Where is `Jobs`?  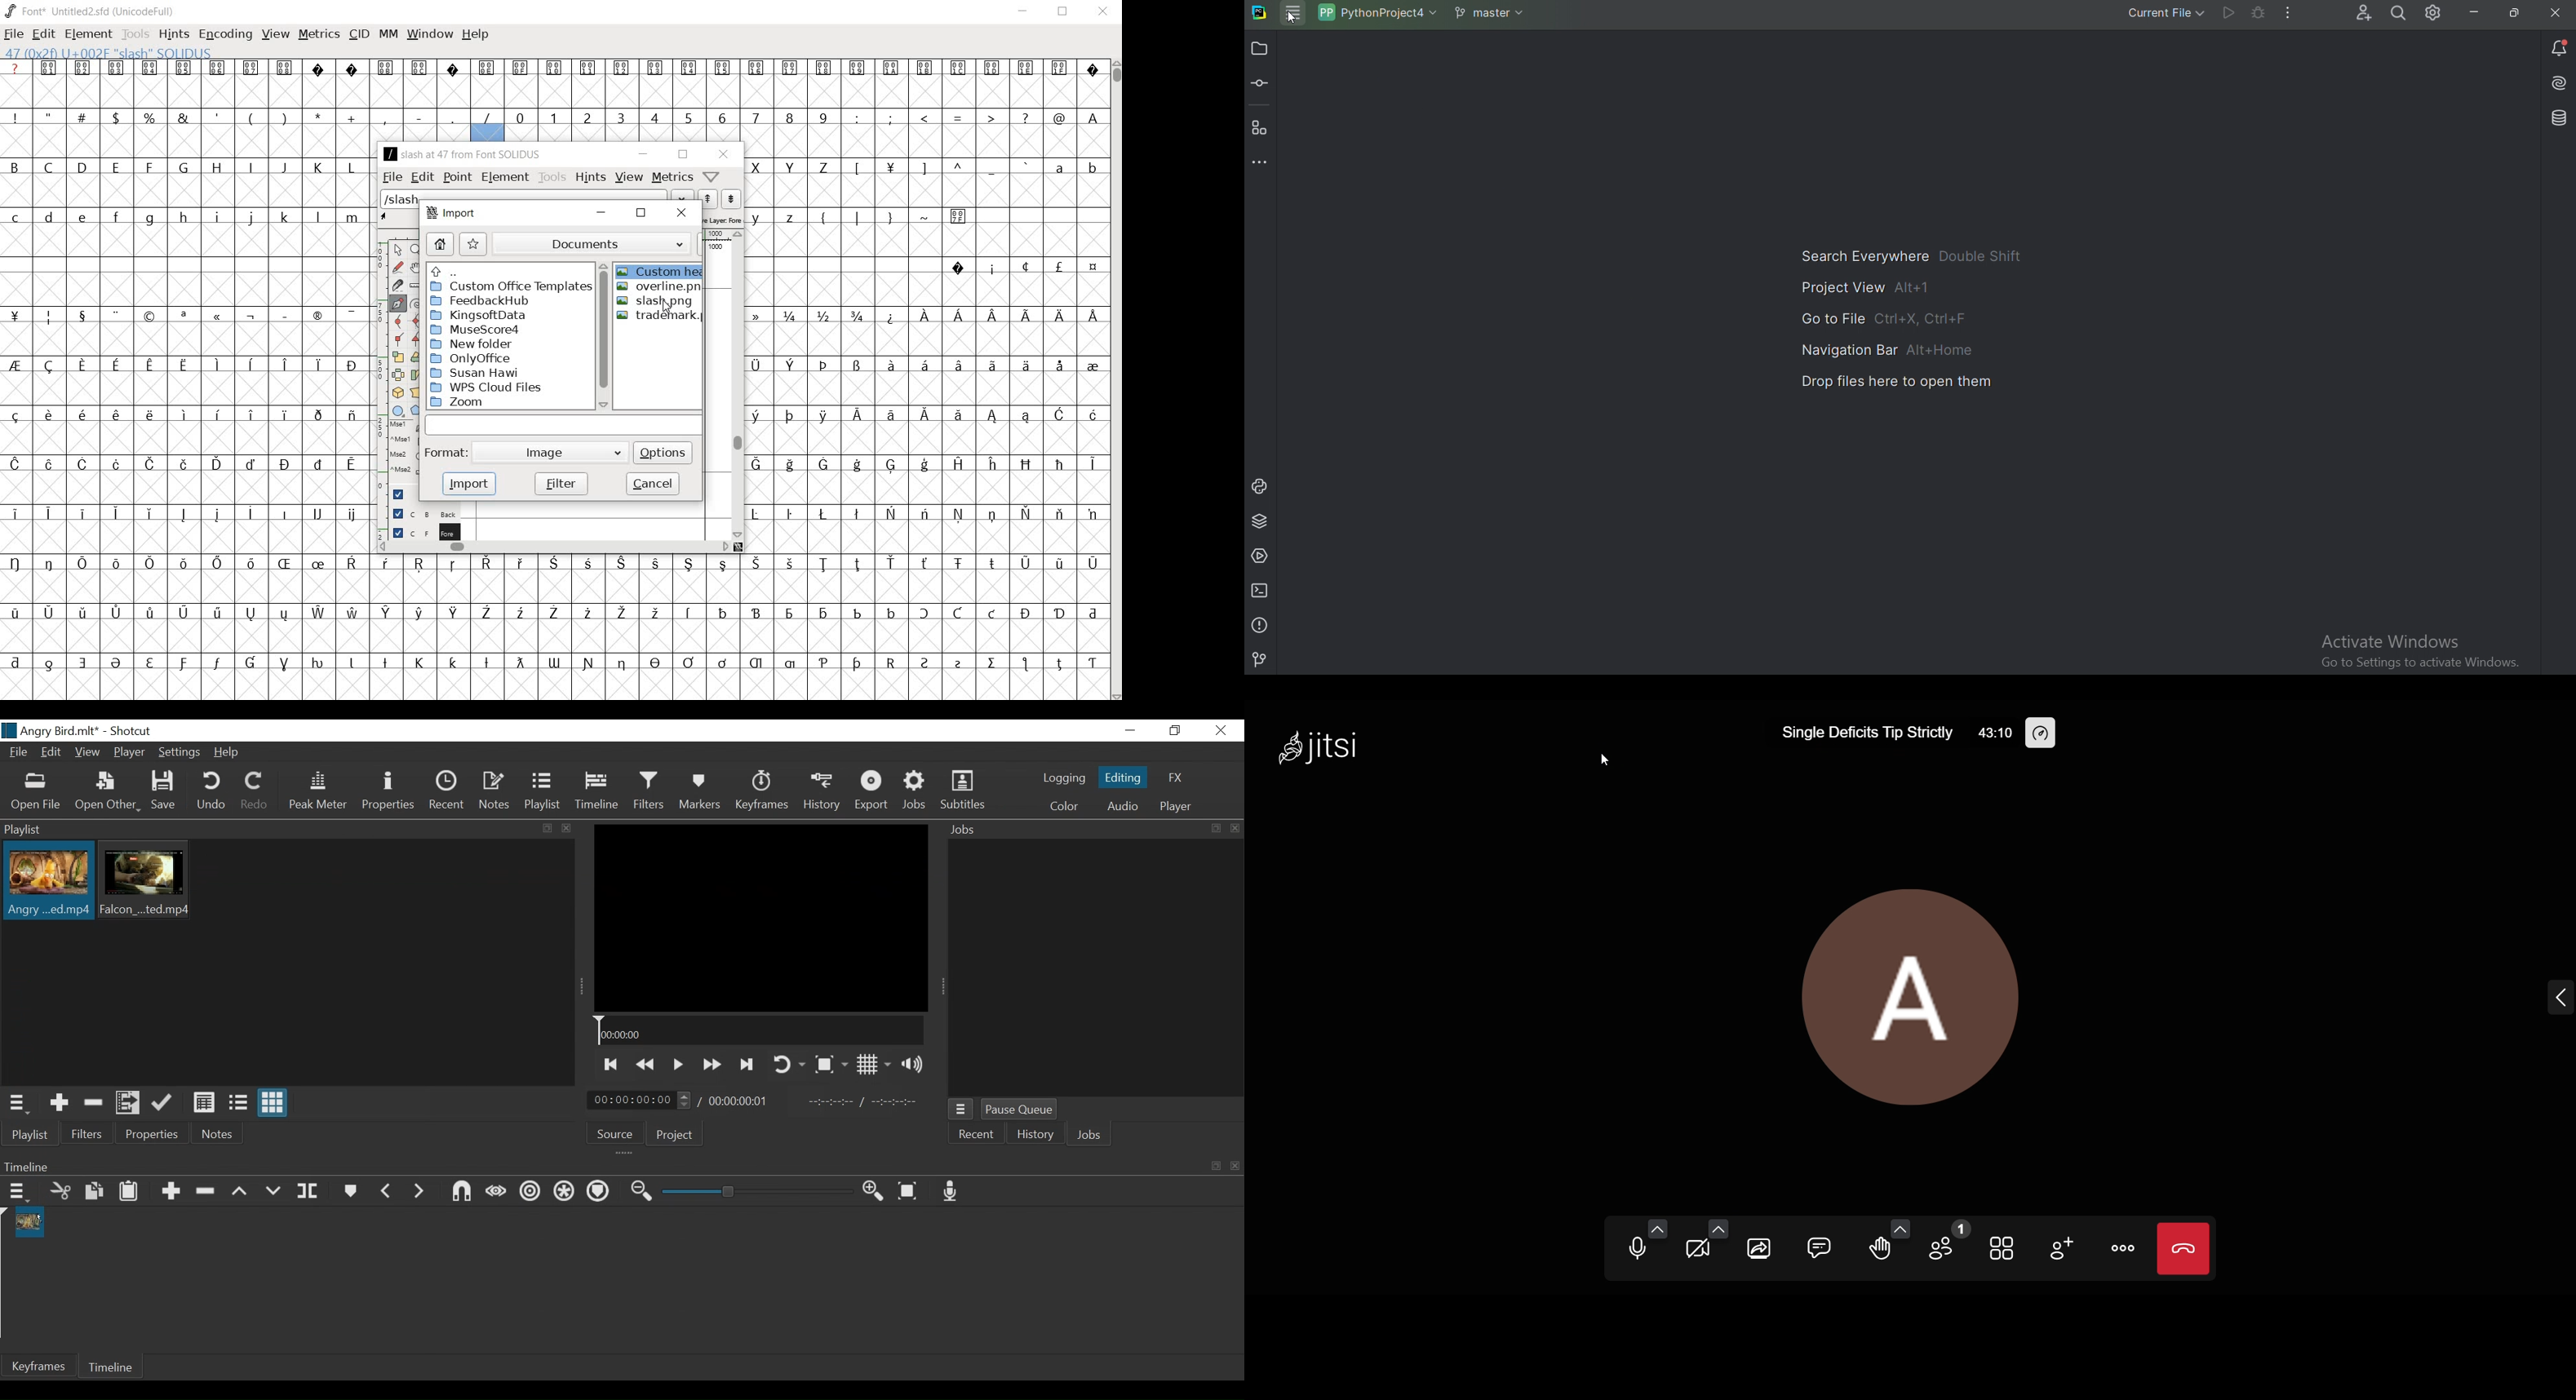 Jobs is located at coordinates (1087, 1134).